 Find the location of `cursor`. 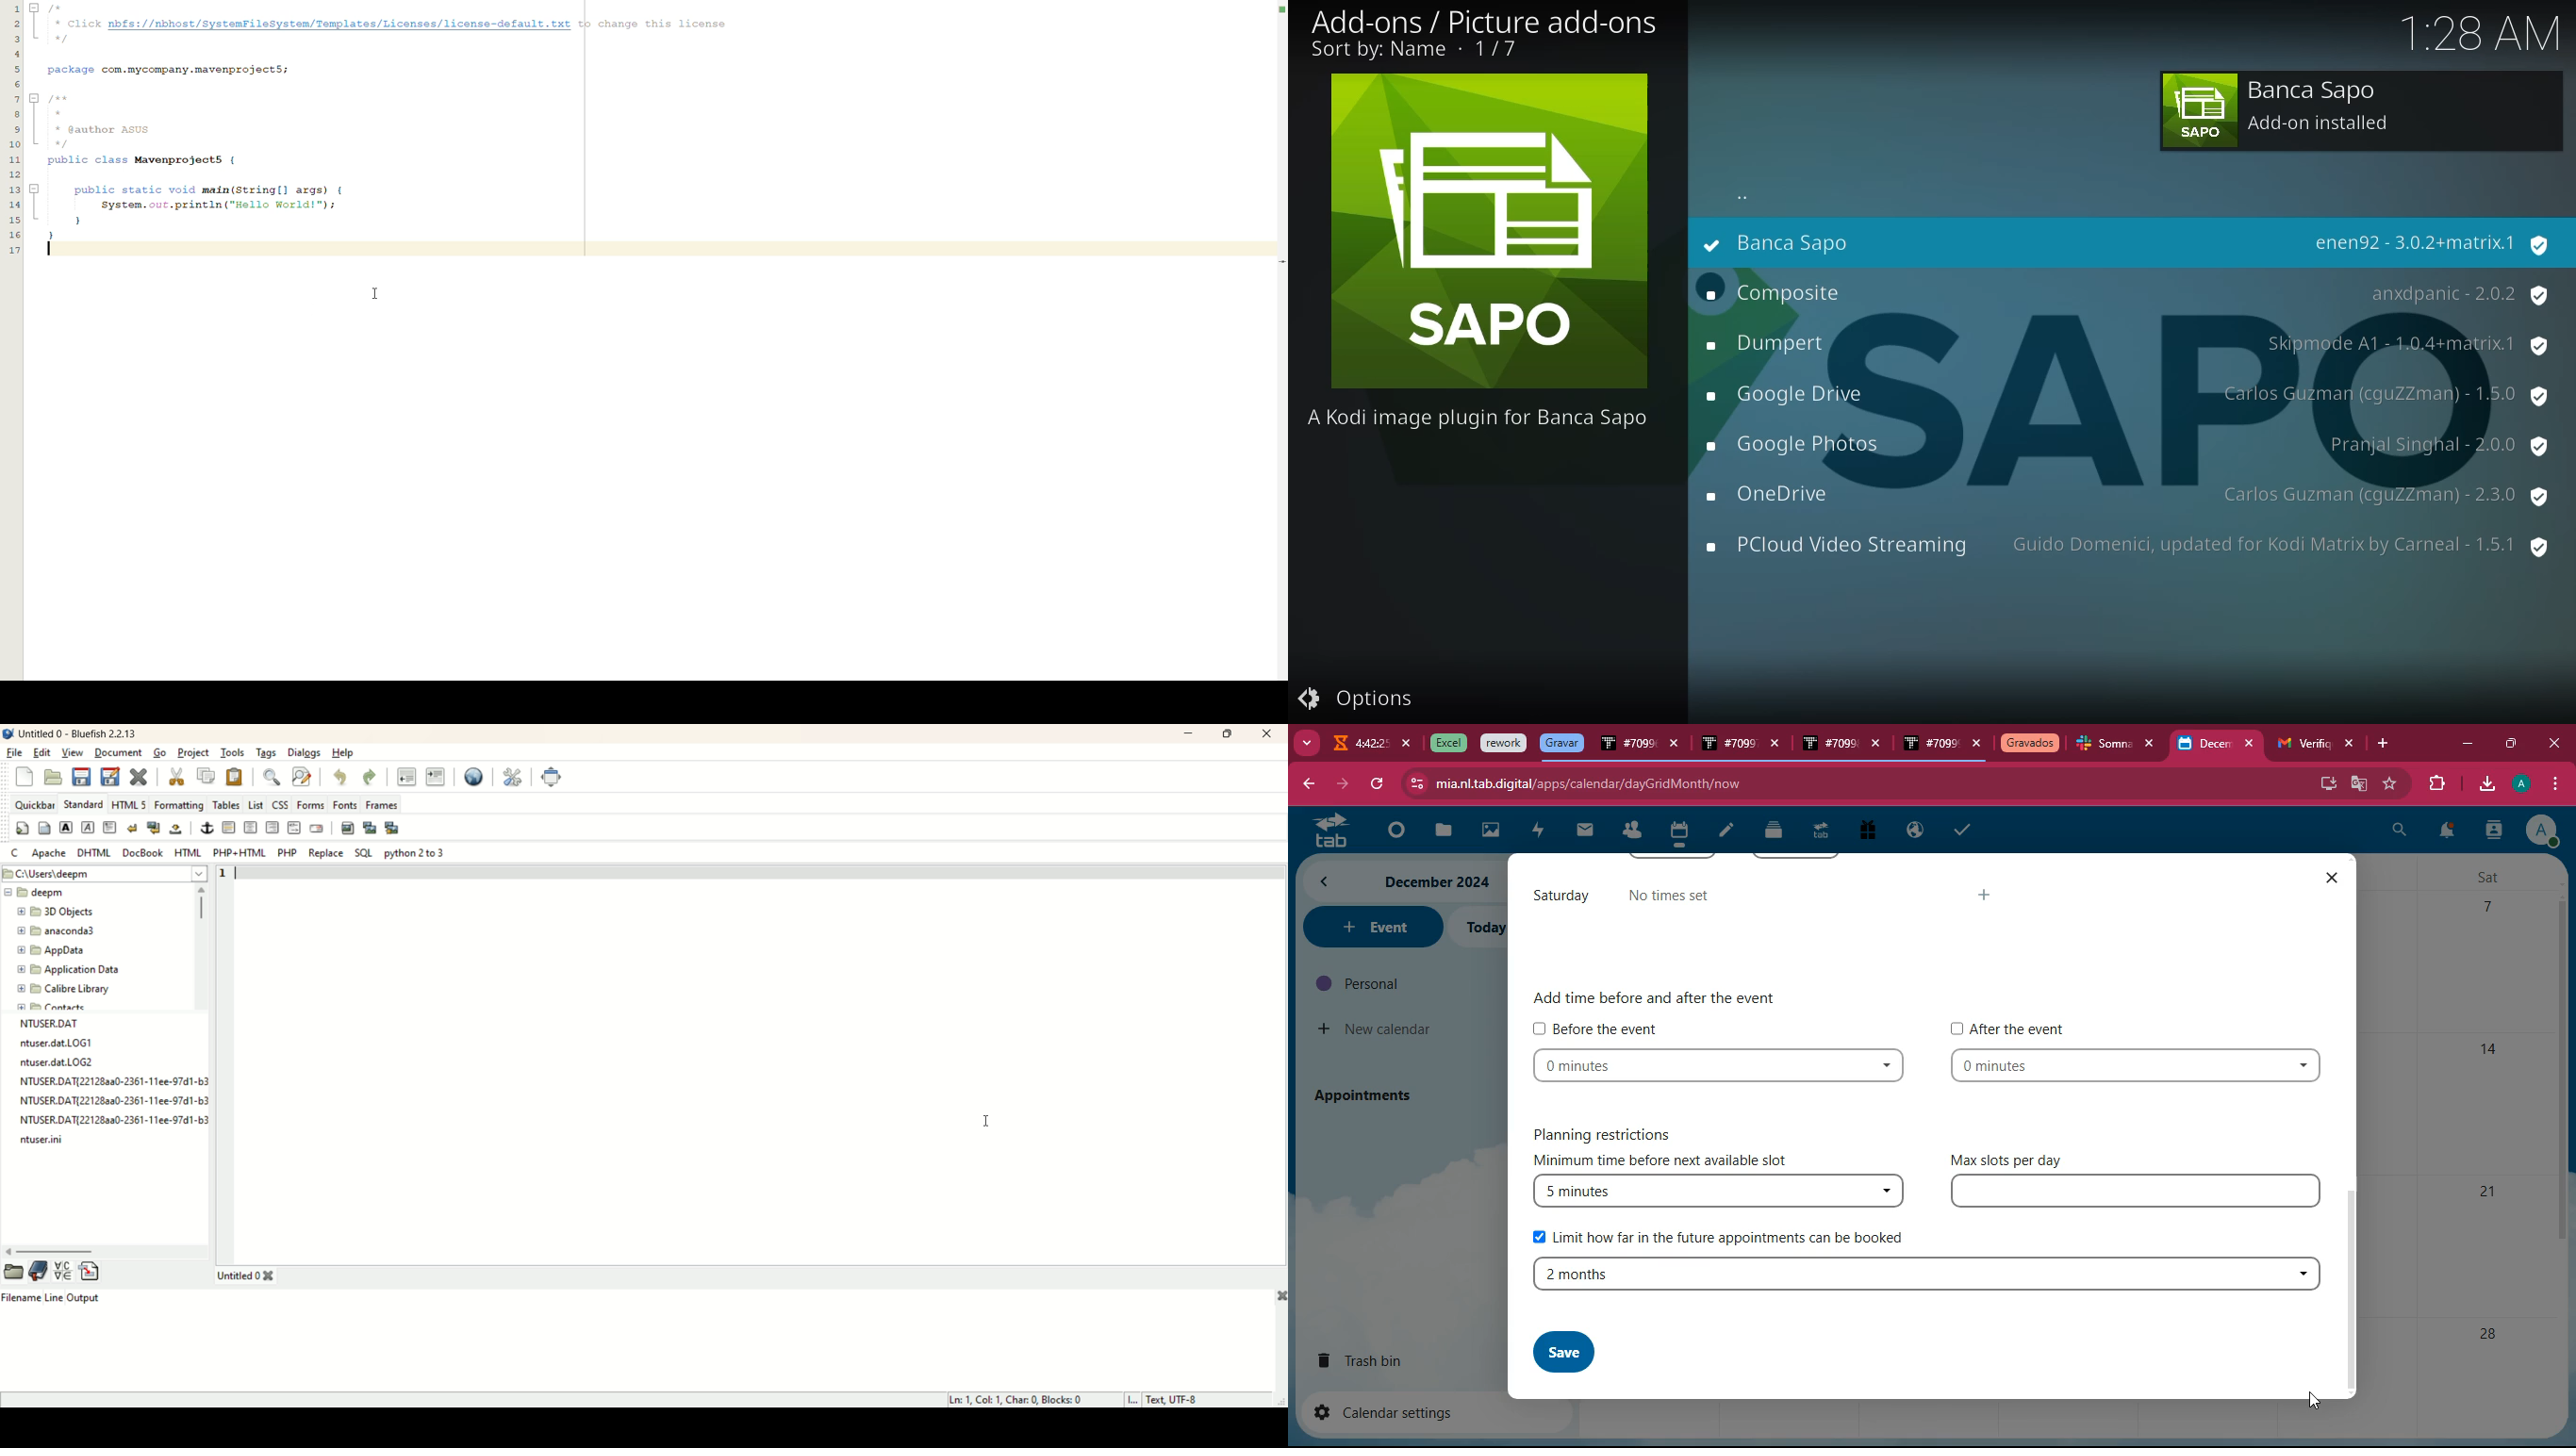

cursor is located at coordinates (983, 1120).